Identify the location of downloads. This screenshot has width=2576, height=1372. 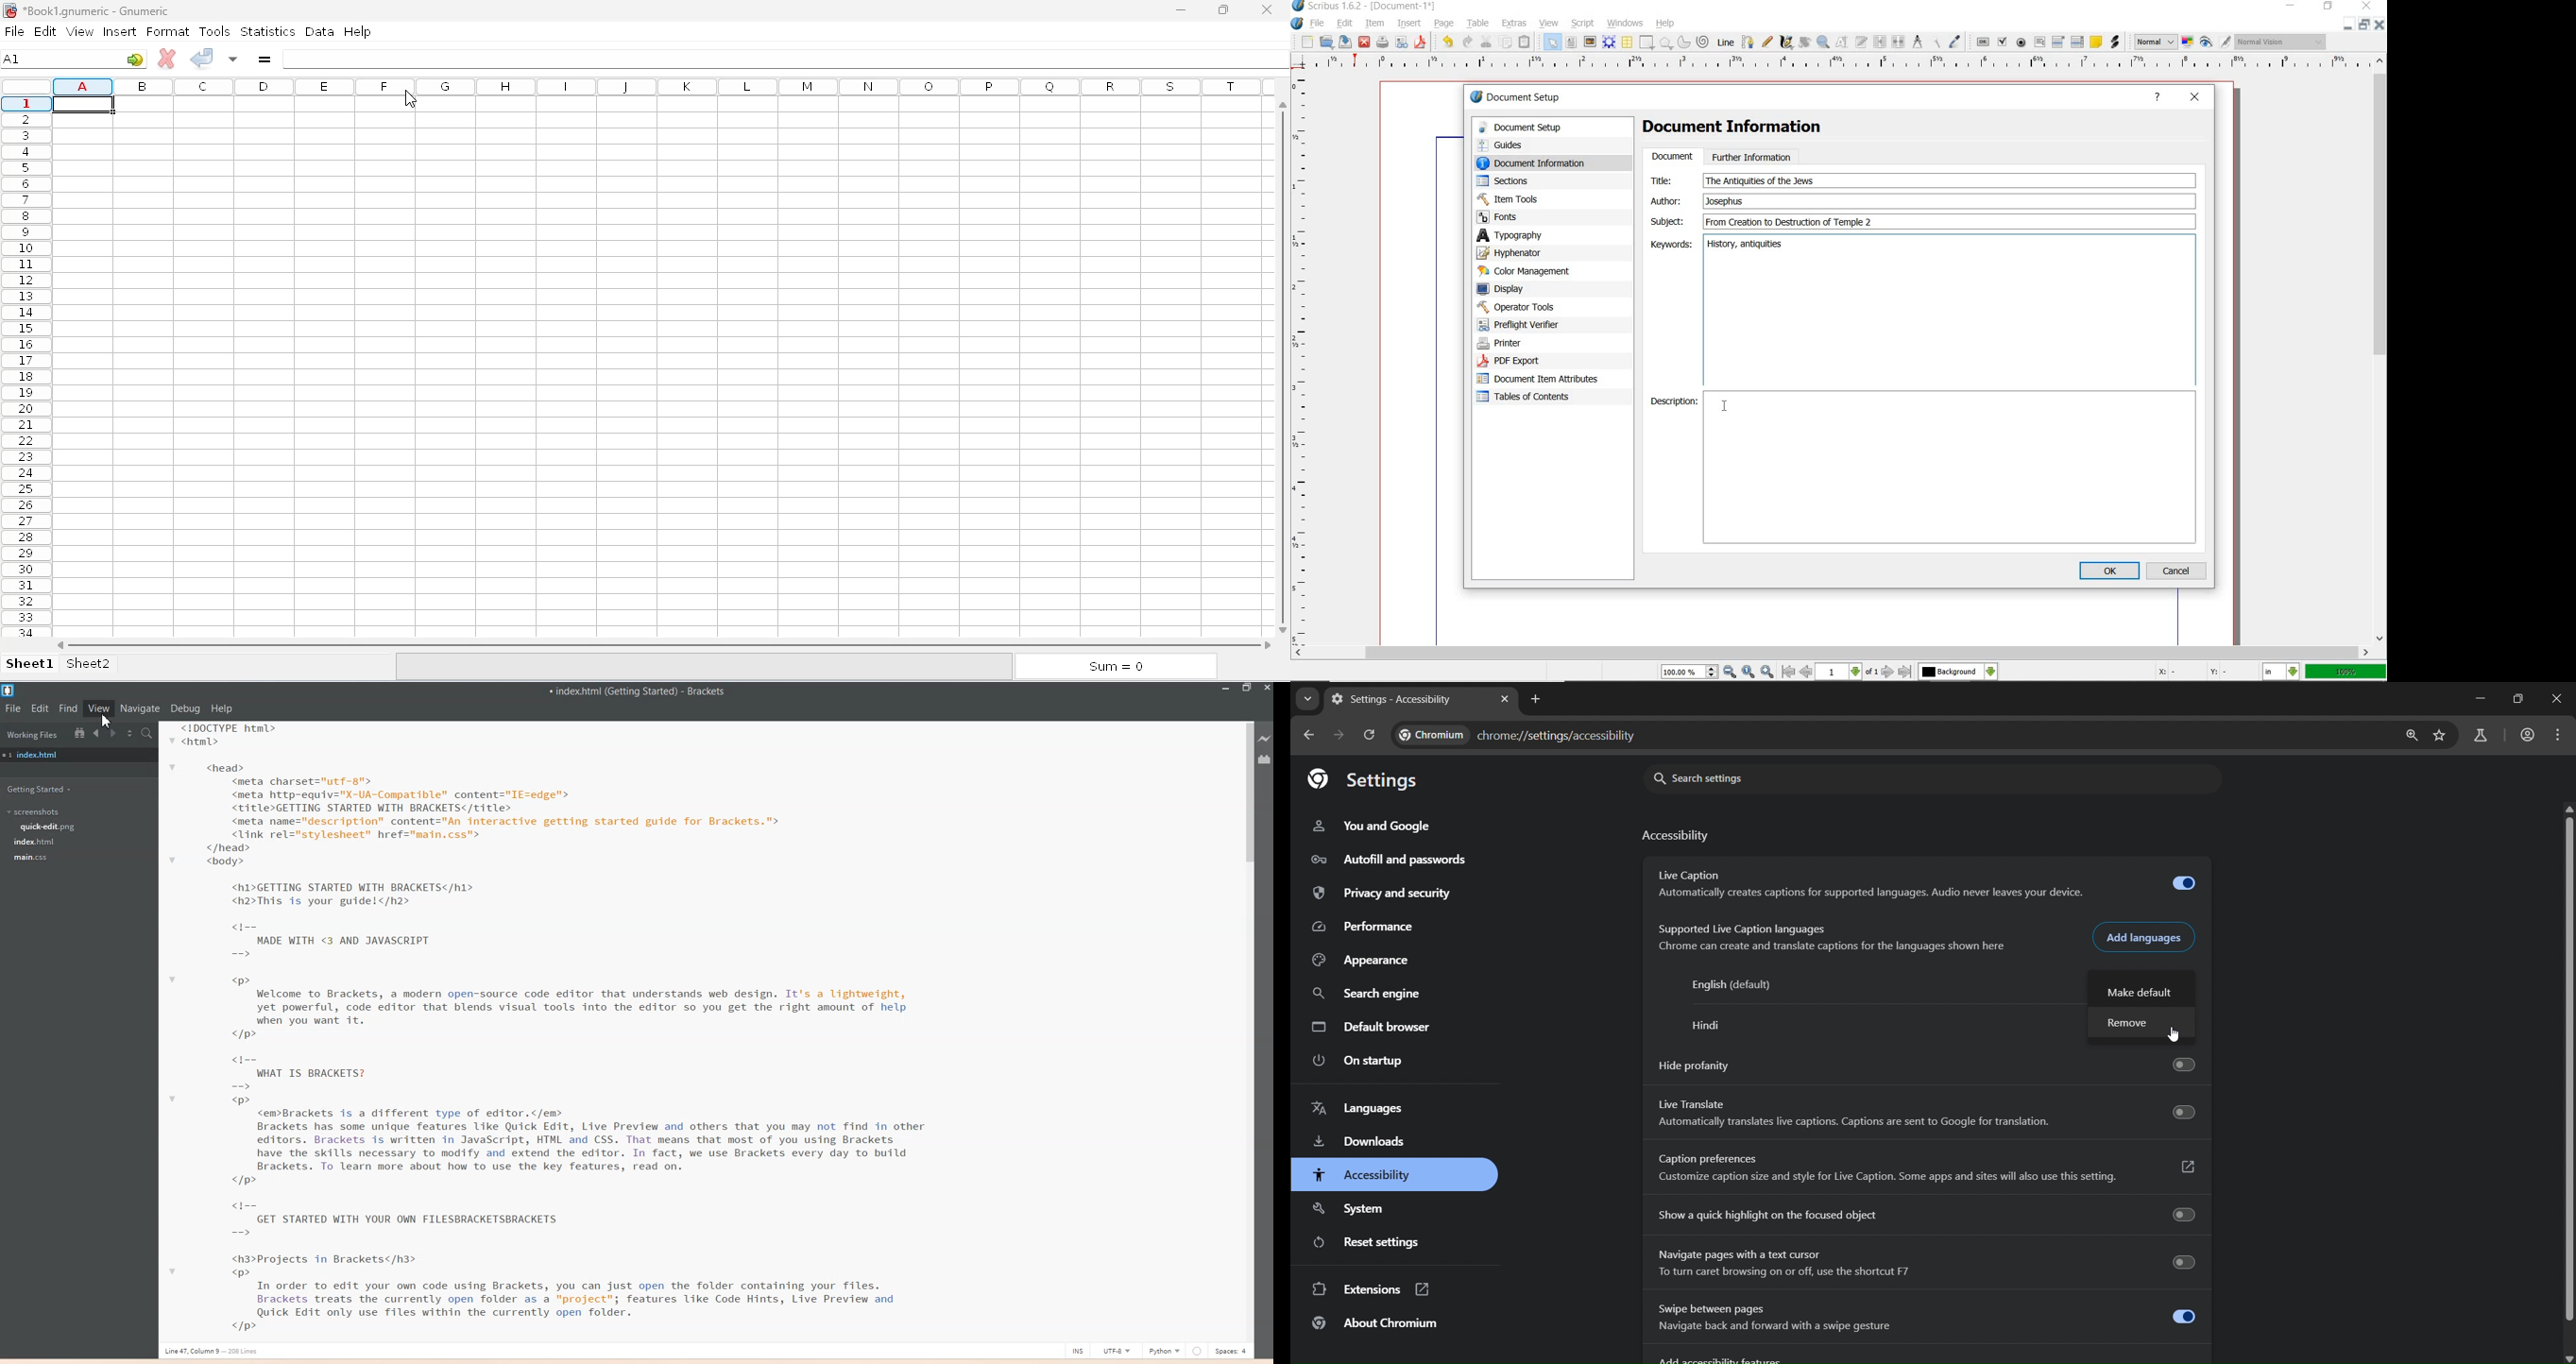
(1360, 1140).